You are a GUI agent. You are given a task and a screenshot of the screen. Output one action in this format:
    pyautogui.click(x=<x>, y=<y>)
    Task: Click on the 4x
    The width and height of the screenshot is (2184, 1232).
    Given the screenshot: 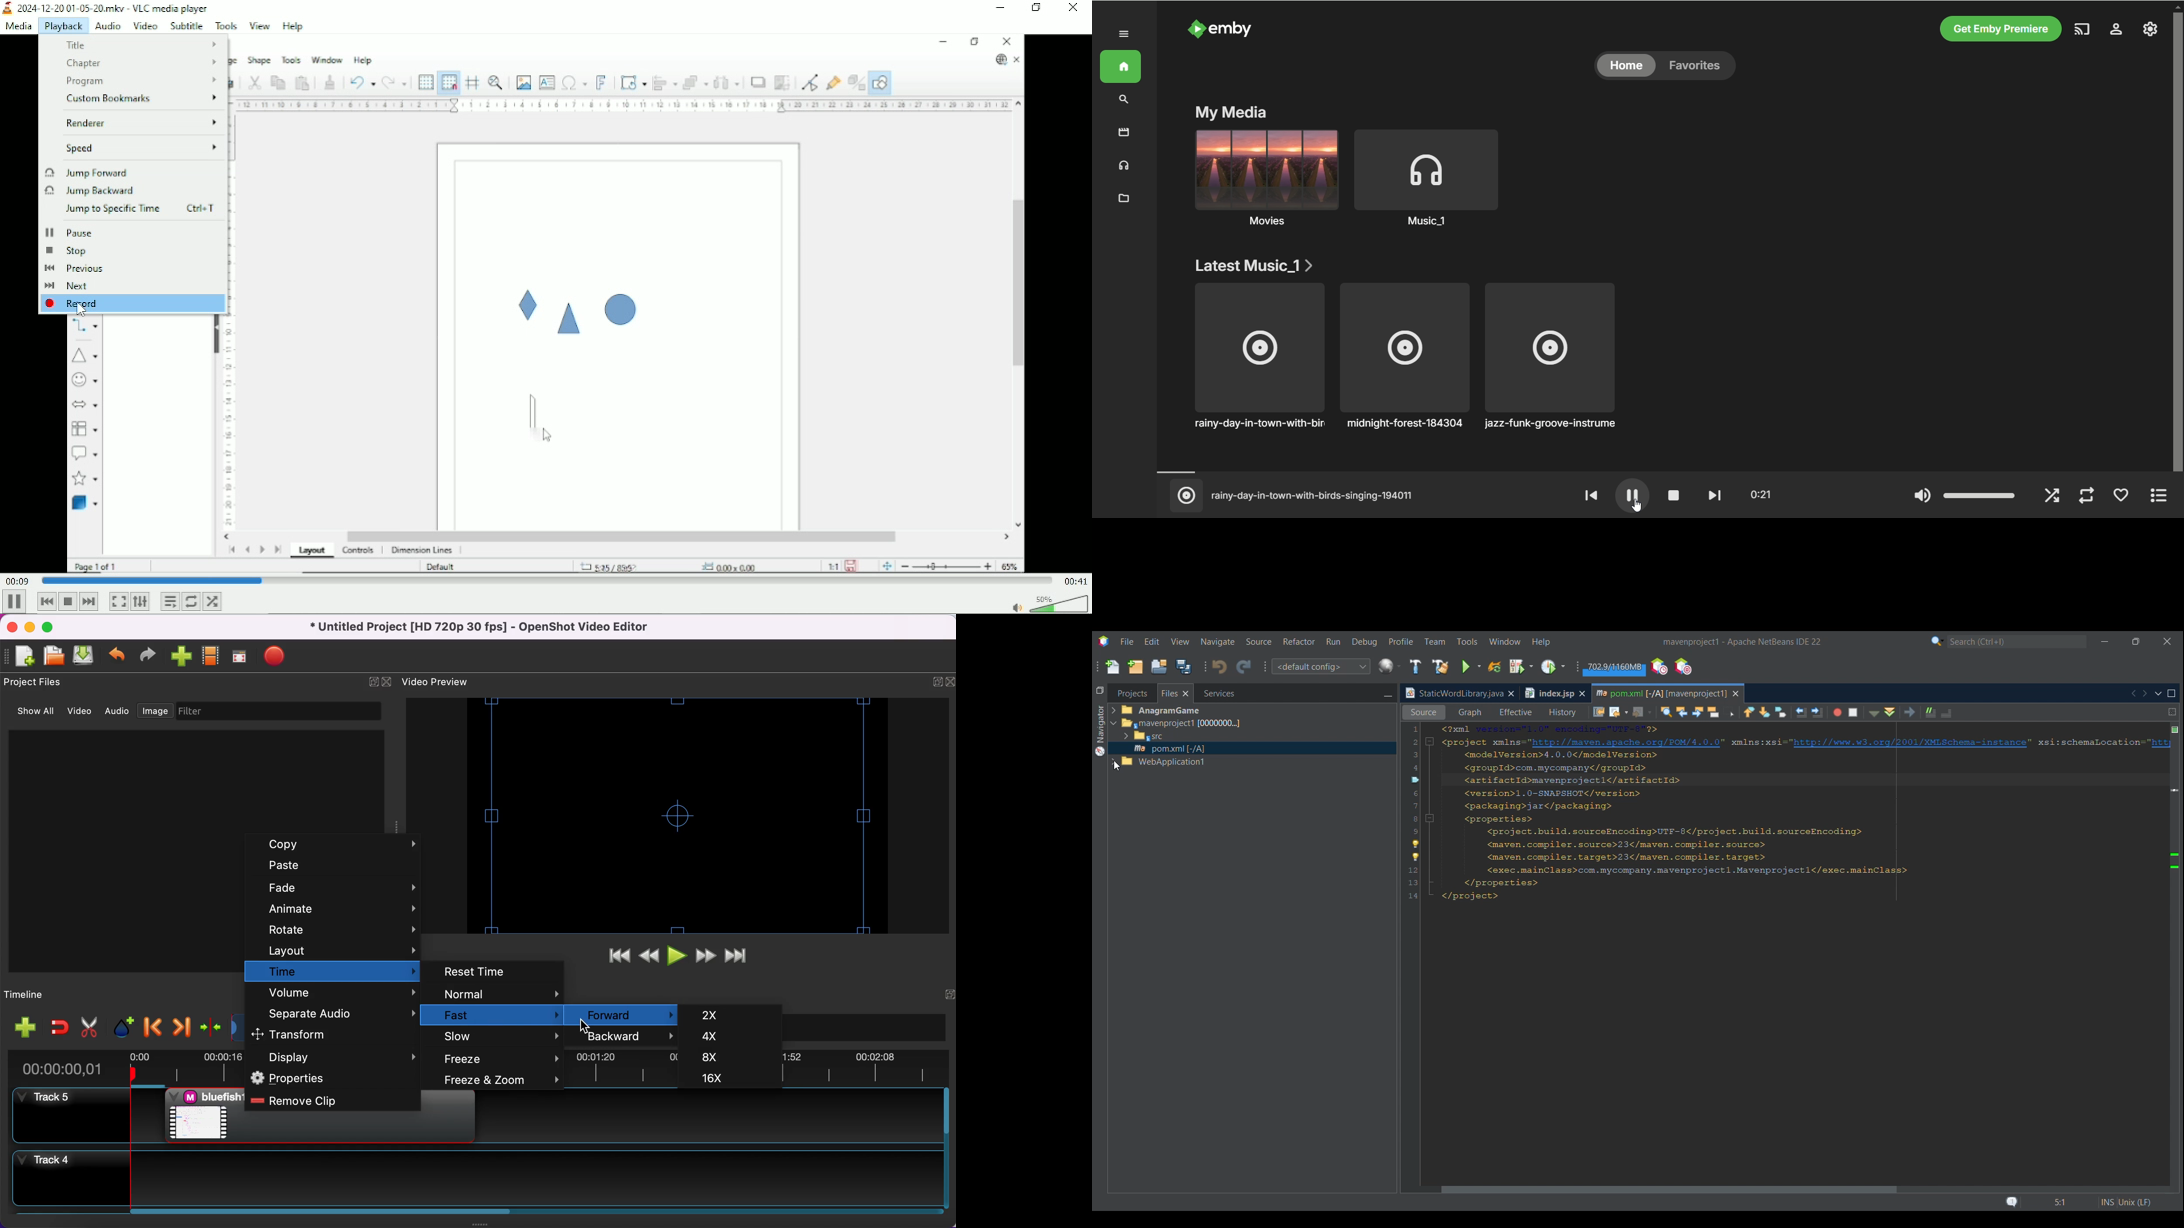 What is the action you would take?
    pyautogui.click(x=730, y=1035)
    